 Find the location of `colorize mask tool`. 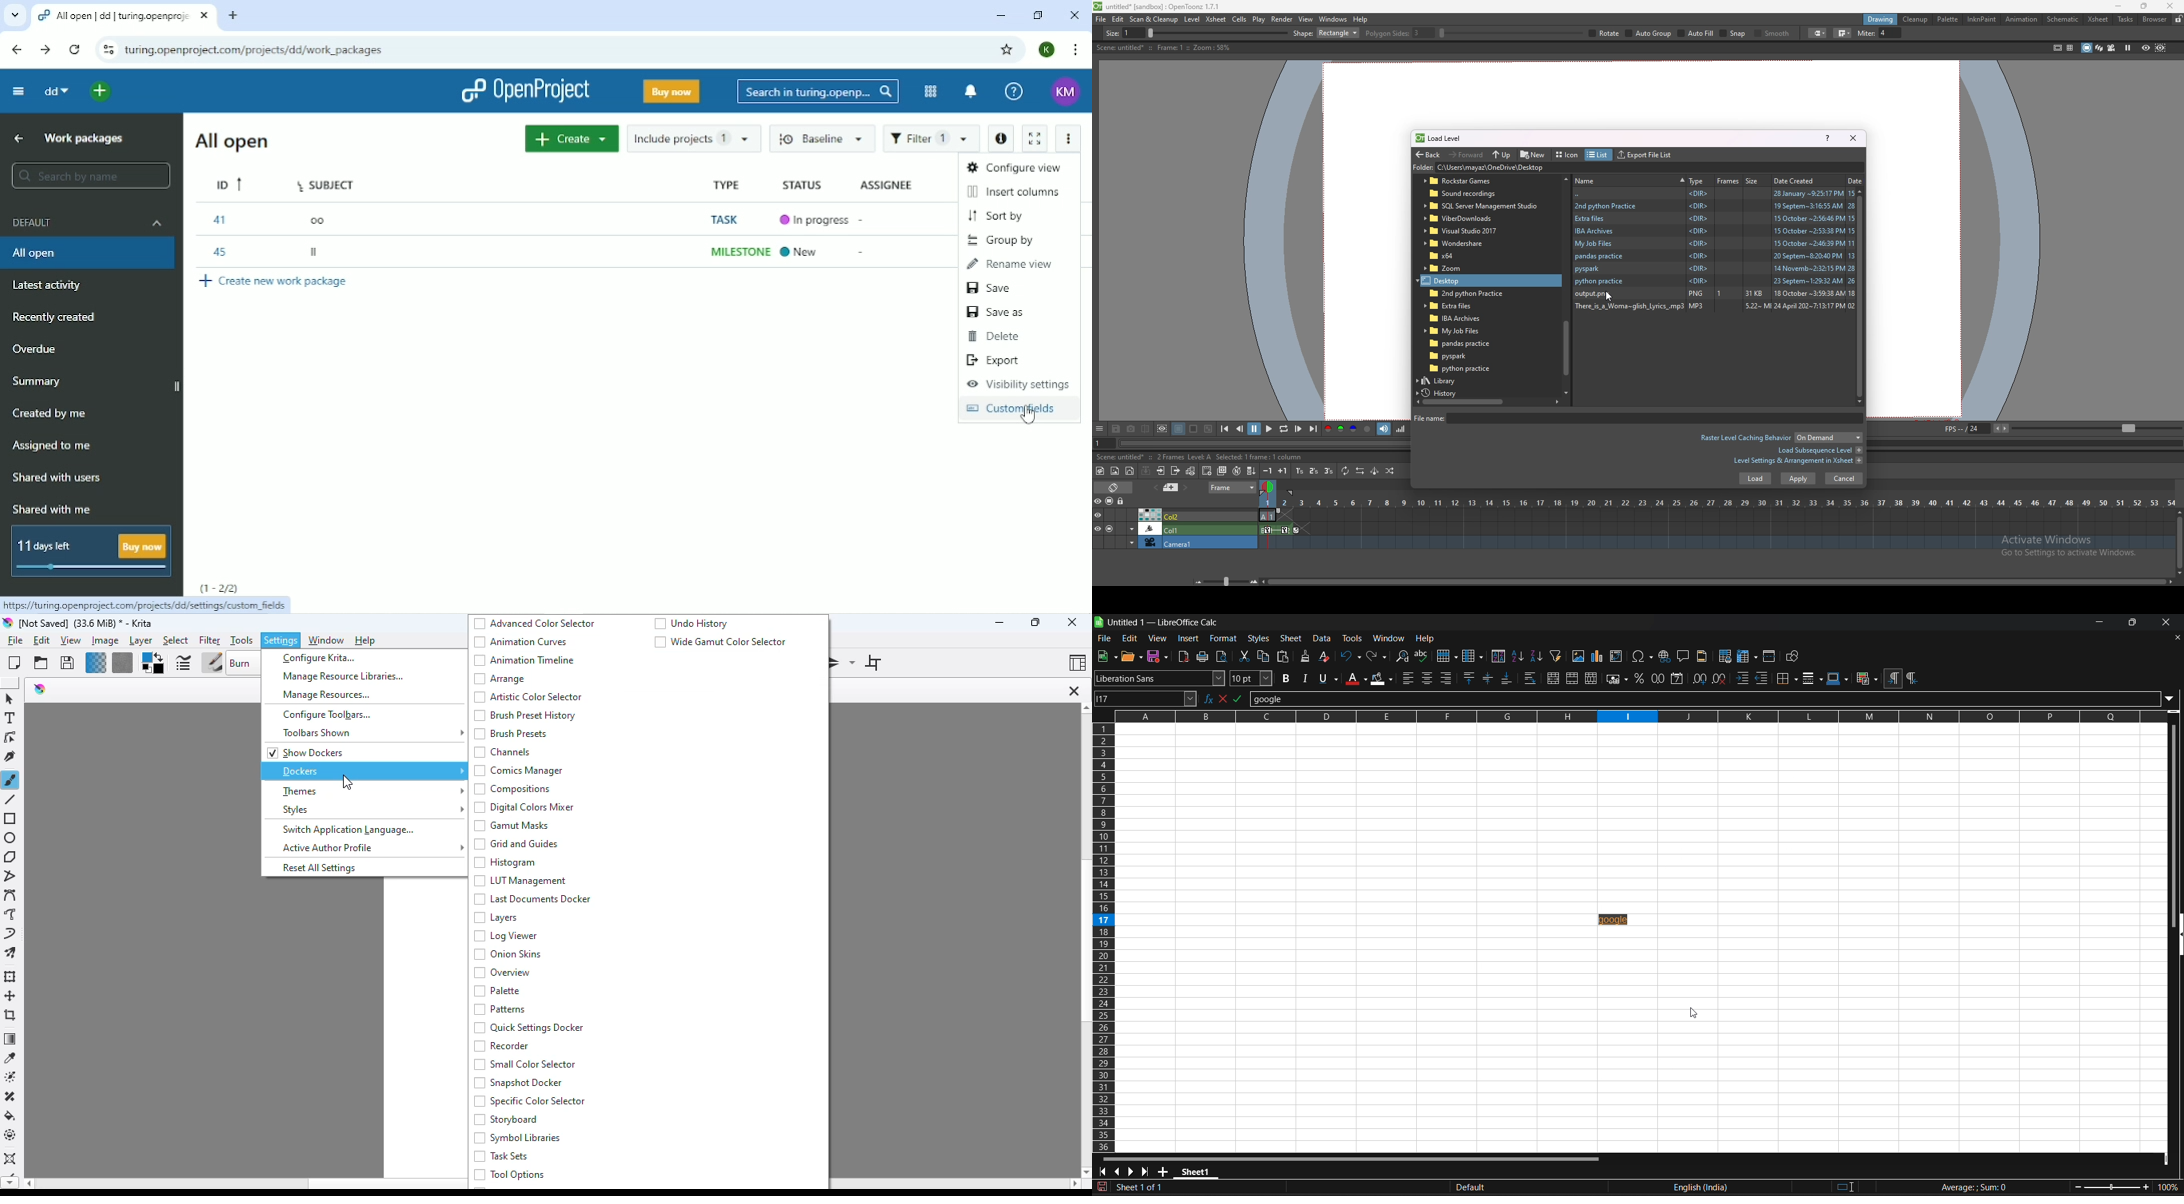

colorize mask tool is located at coordinates (12, 1077).